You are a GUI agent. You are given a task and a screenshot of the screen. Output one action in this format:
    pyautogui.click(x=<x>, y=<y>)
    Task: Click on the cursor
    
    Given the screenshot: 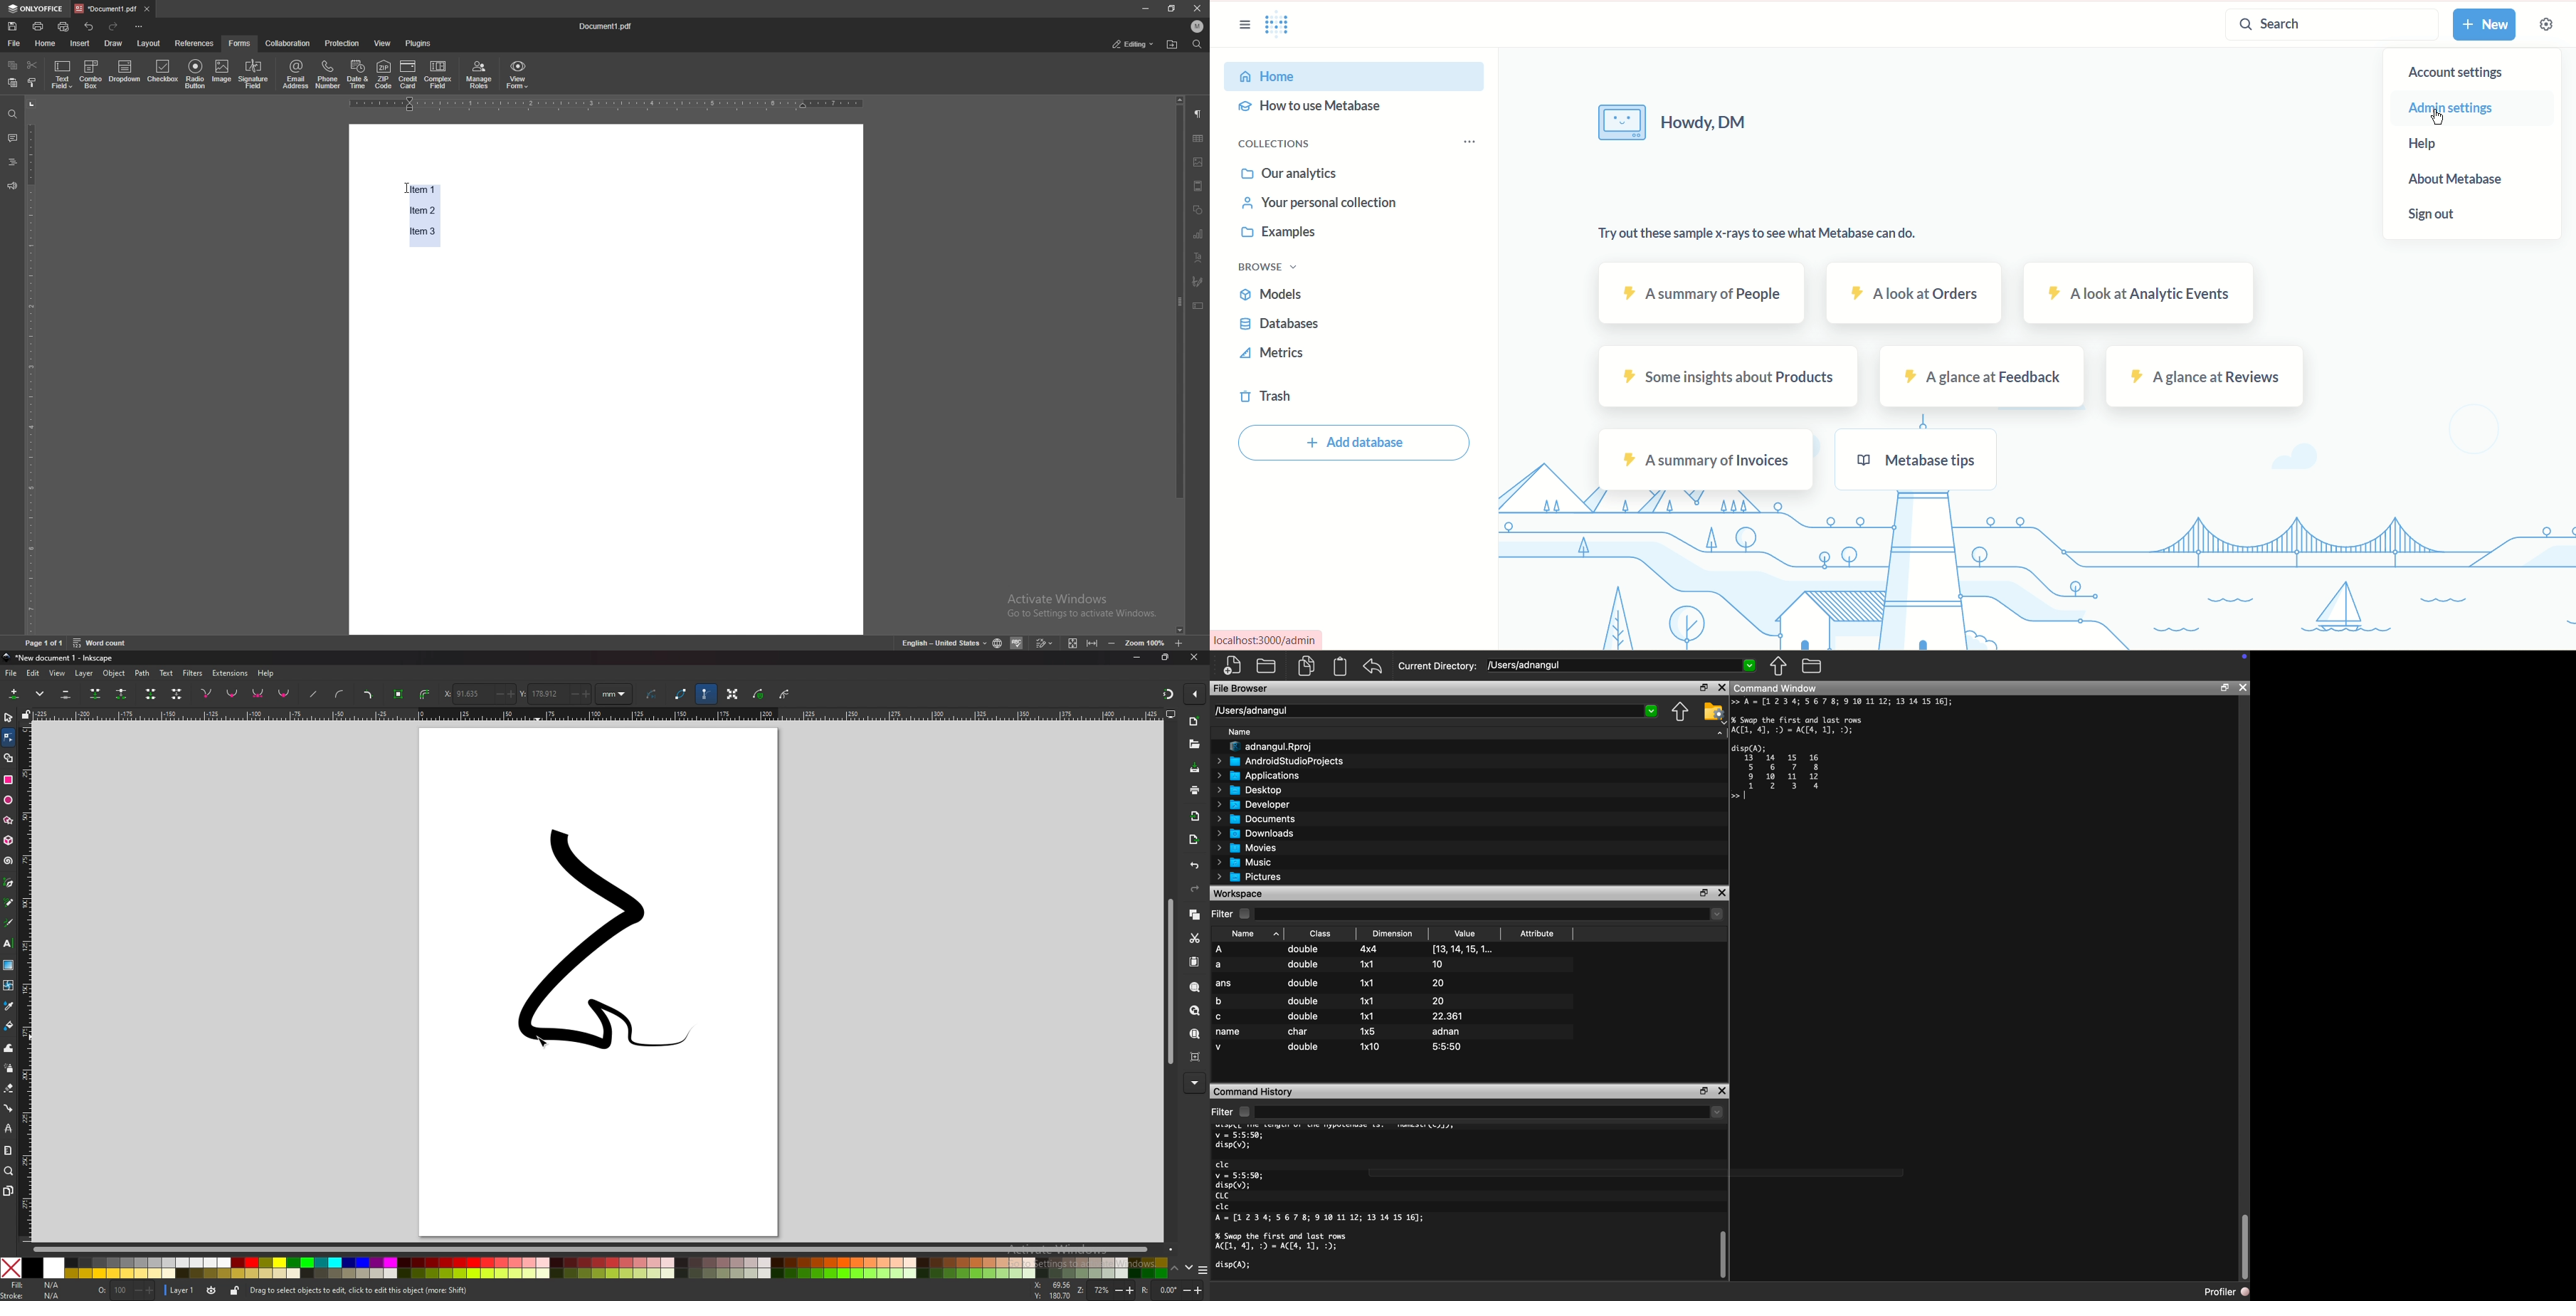 What is the action you would take?
    pyautogui.click(x=543, y=1042)
    